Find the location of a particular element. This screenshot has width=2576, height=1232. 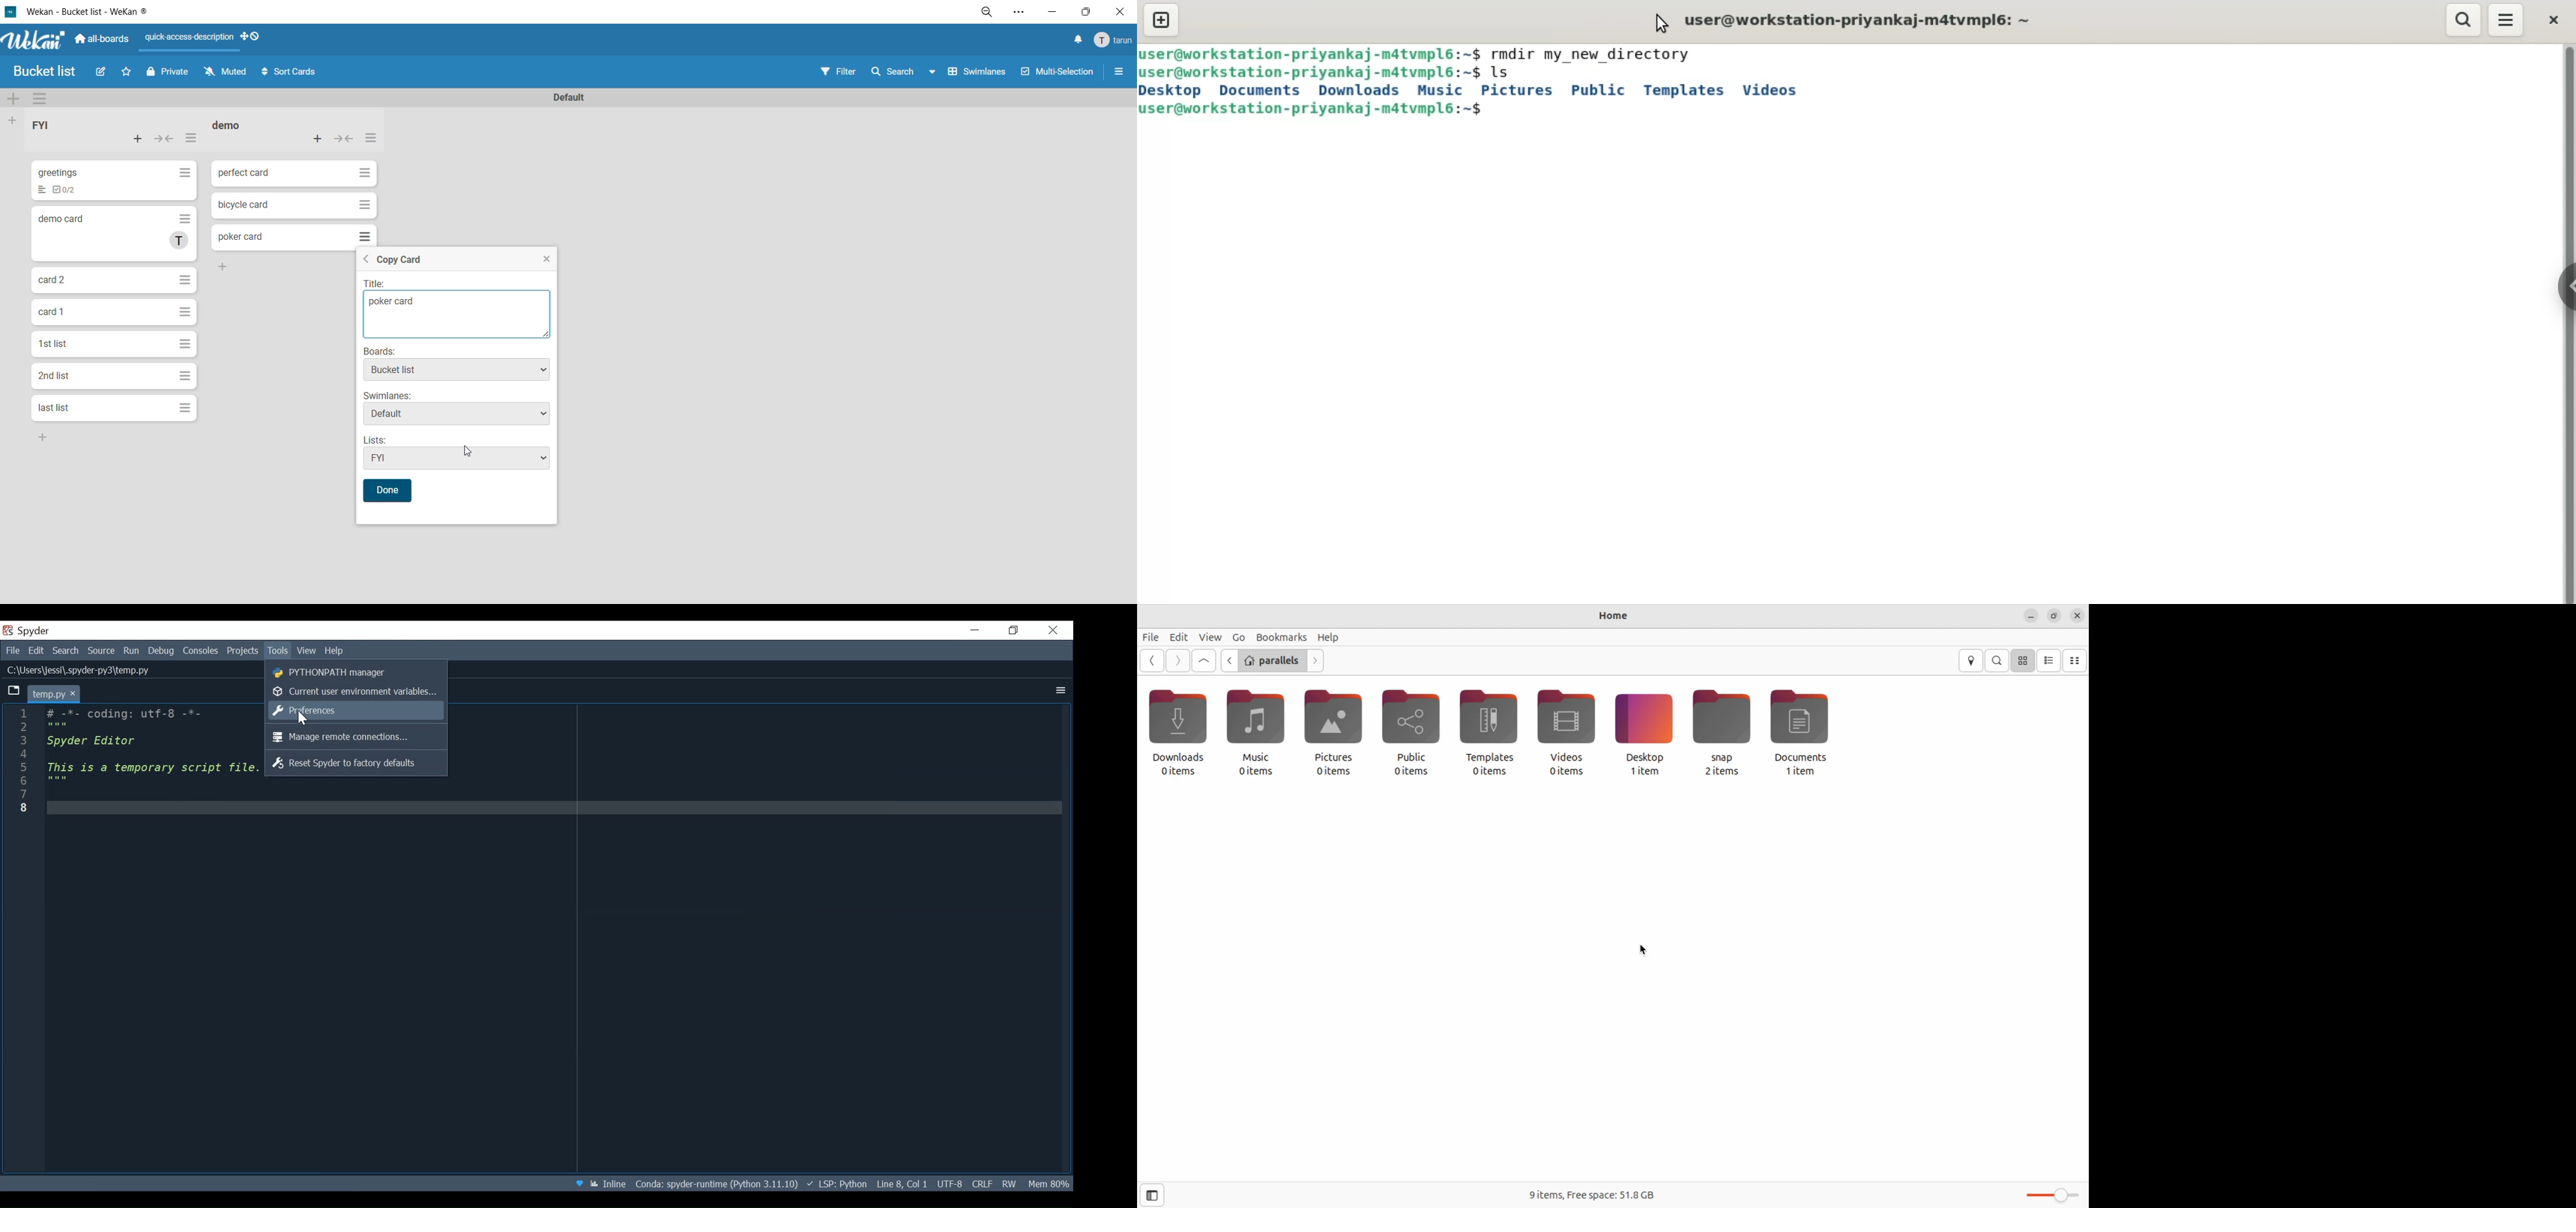

maximize is located at coordinates (1084, 12).